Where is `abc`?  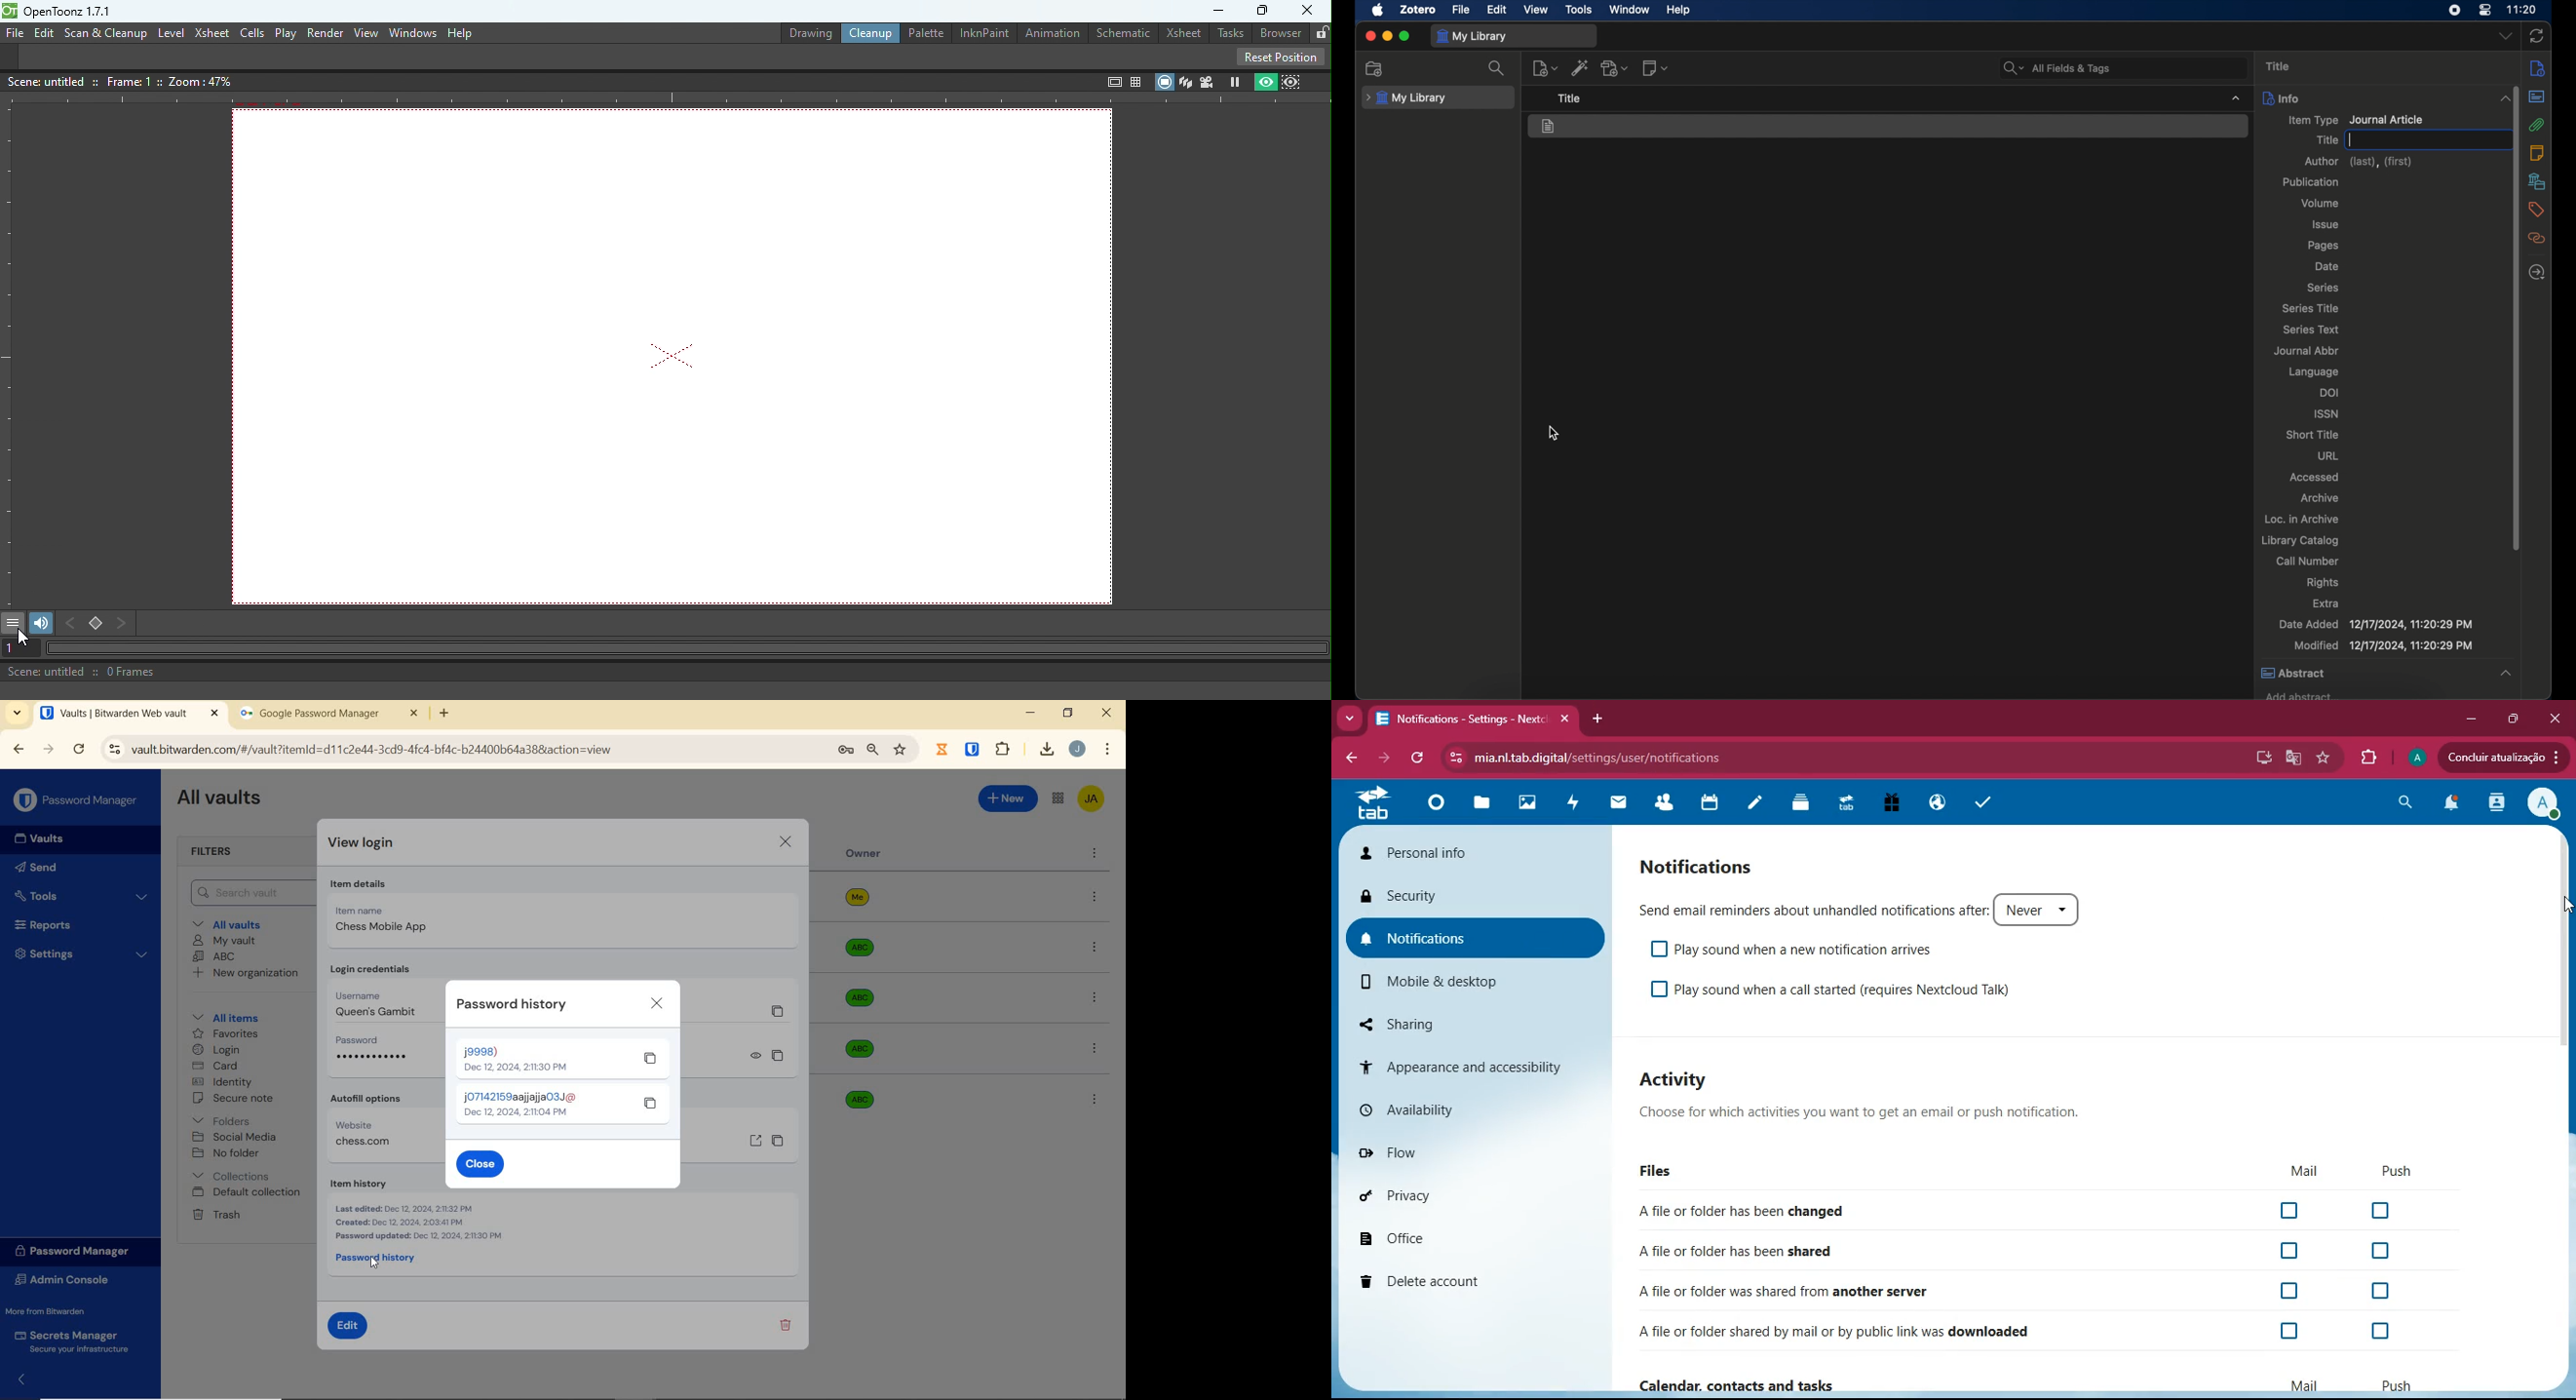 abc is located at coordinates (855, 1094).